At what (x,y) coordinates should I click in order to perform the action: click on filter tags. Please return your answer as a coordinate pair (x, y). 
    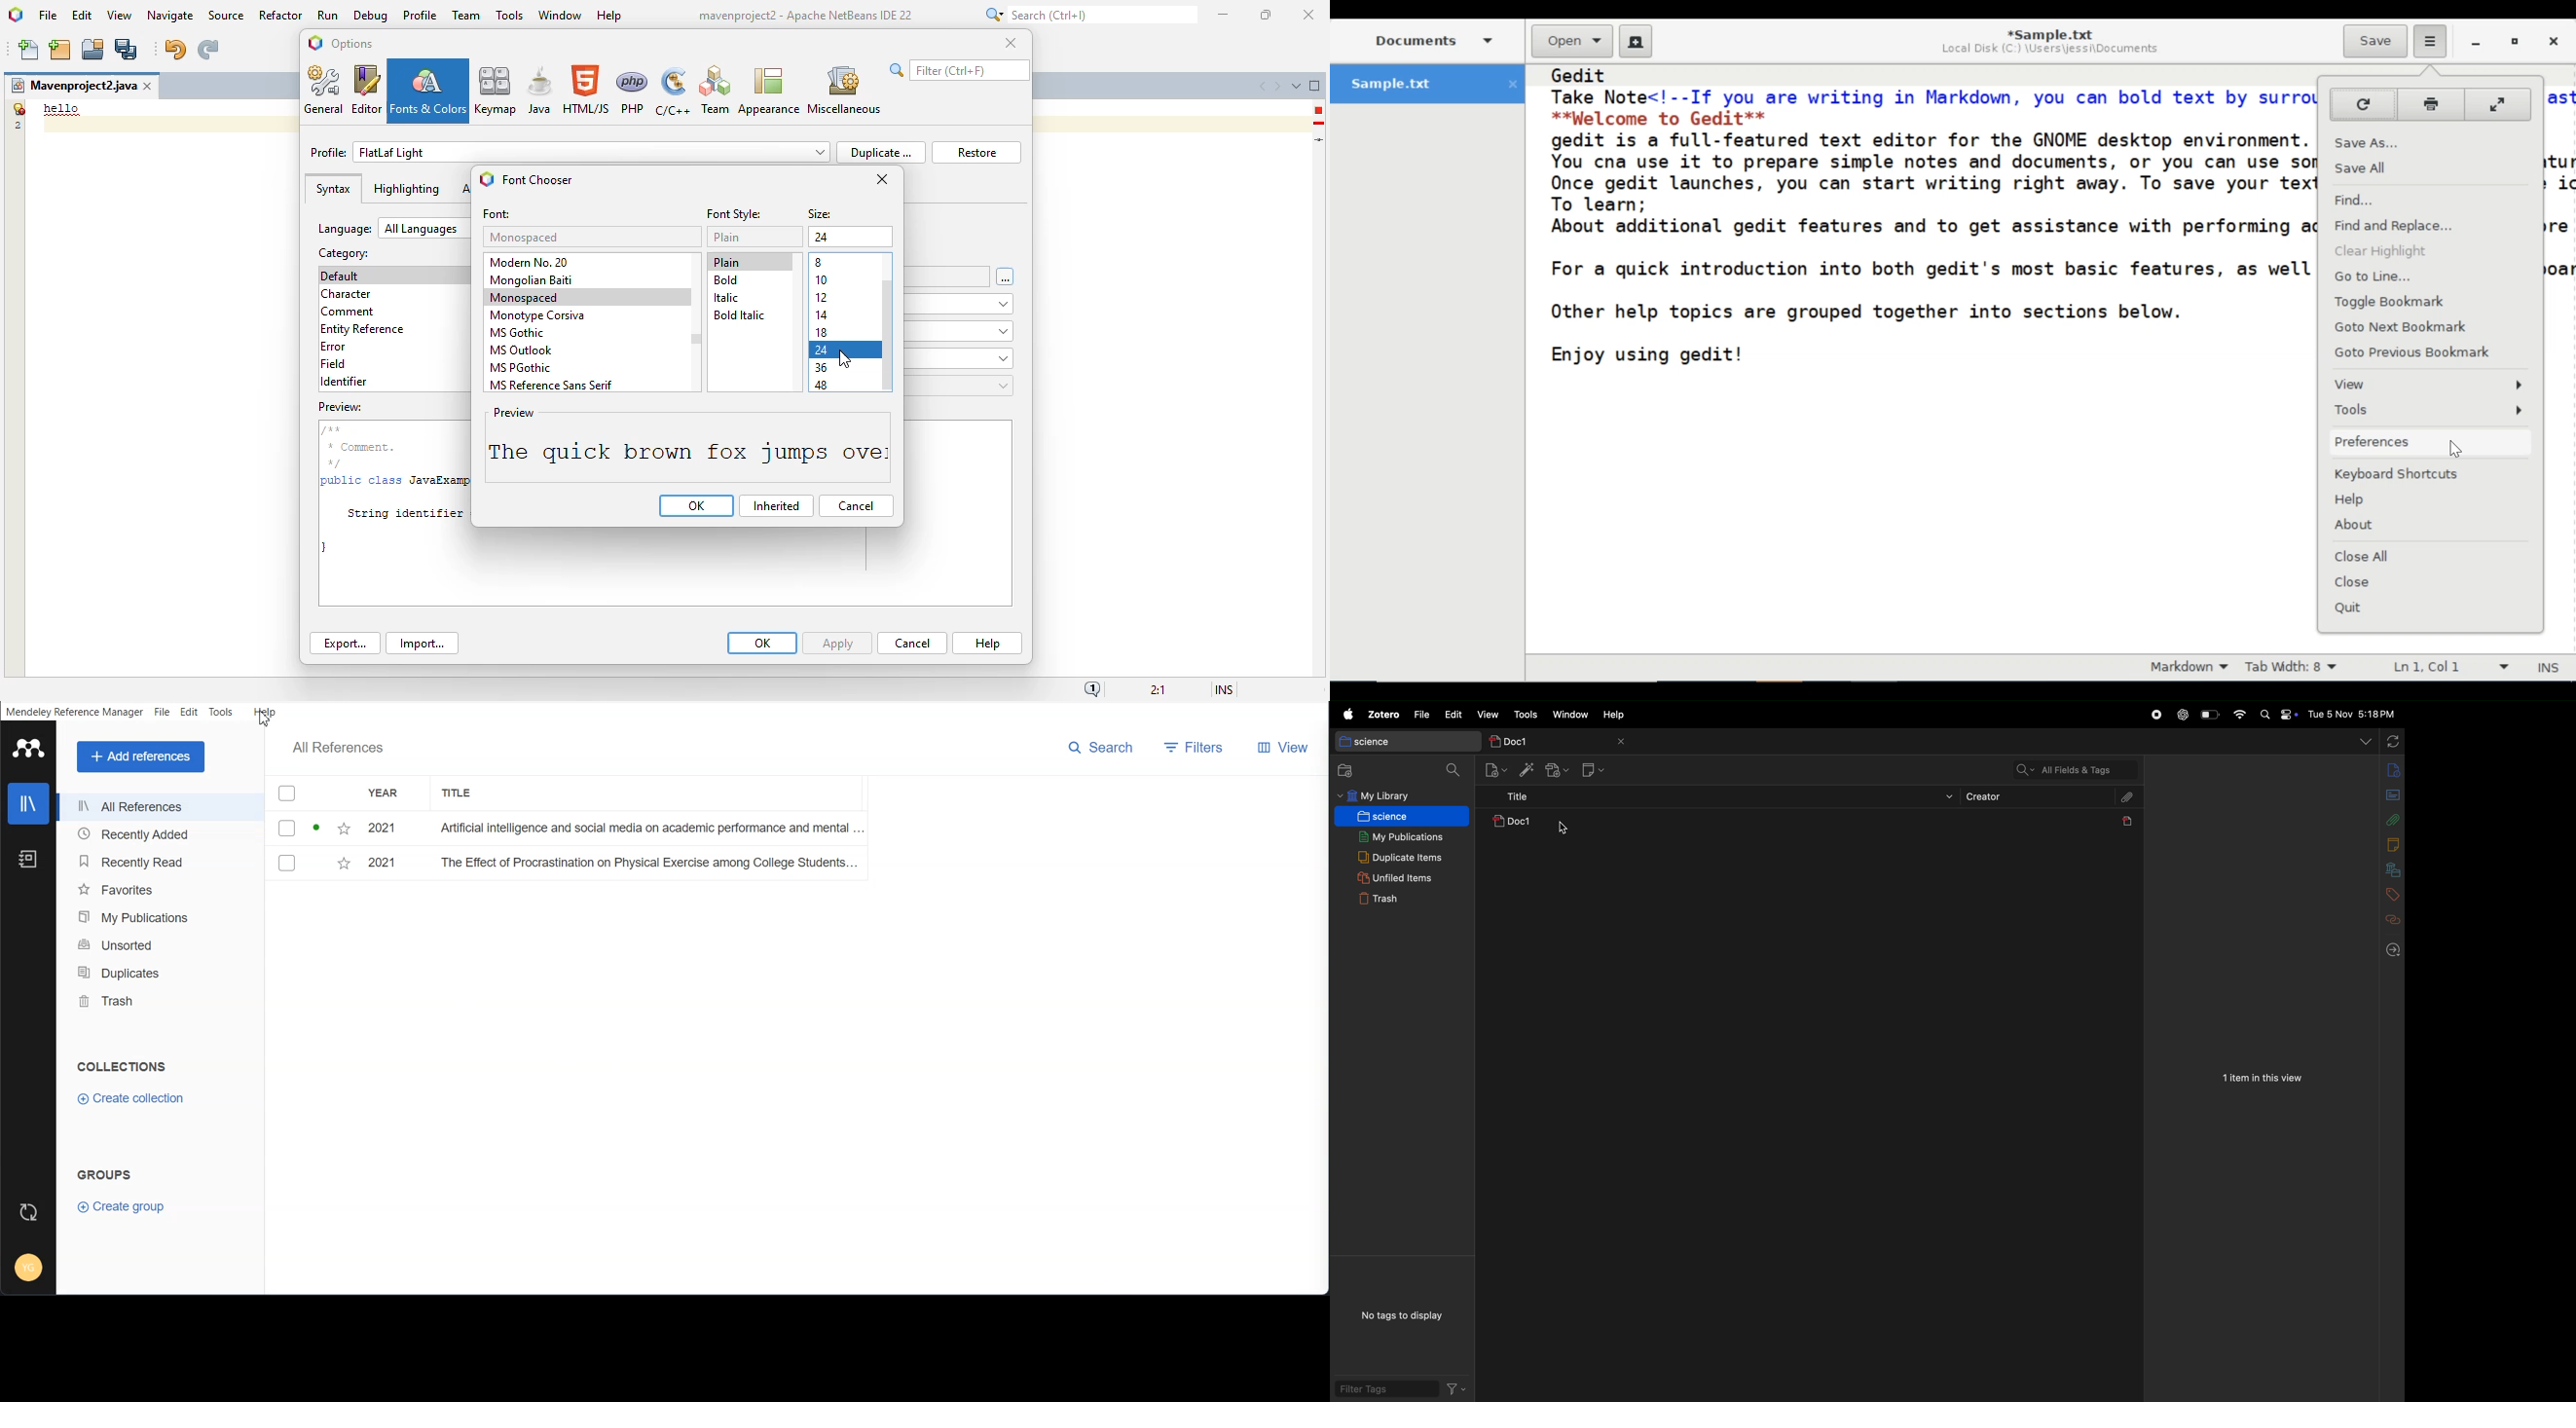
    Looking at the image, I should click on (1402, 1391).